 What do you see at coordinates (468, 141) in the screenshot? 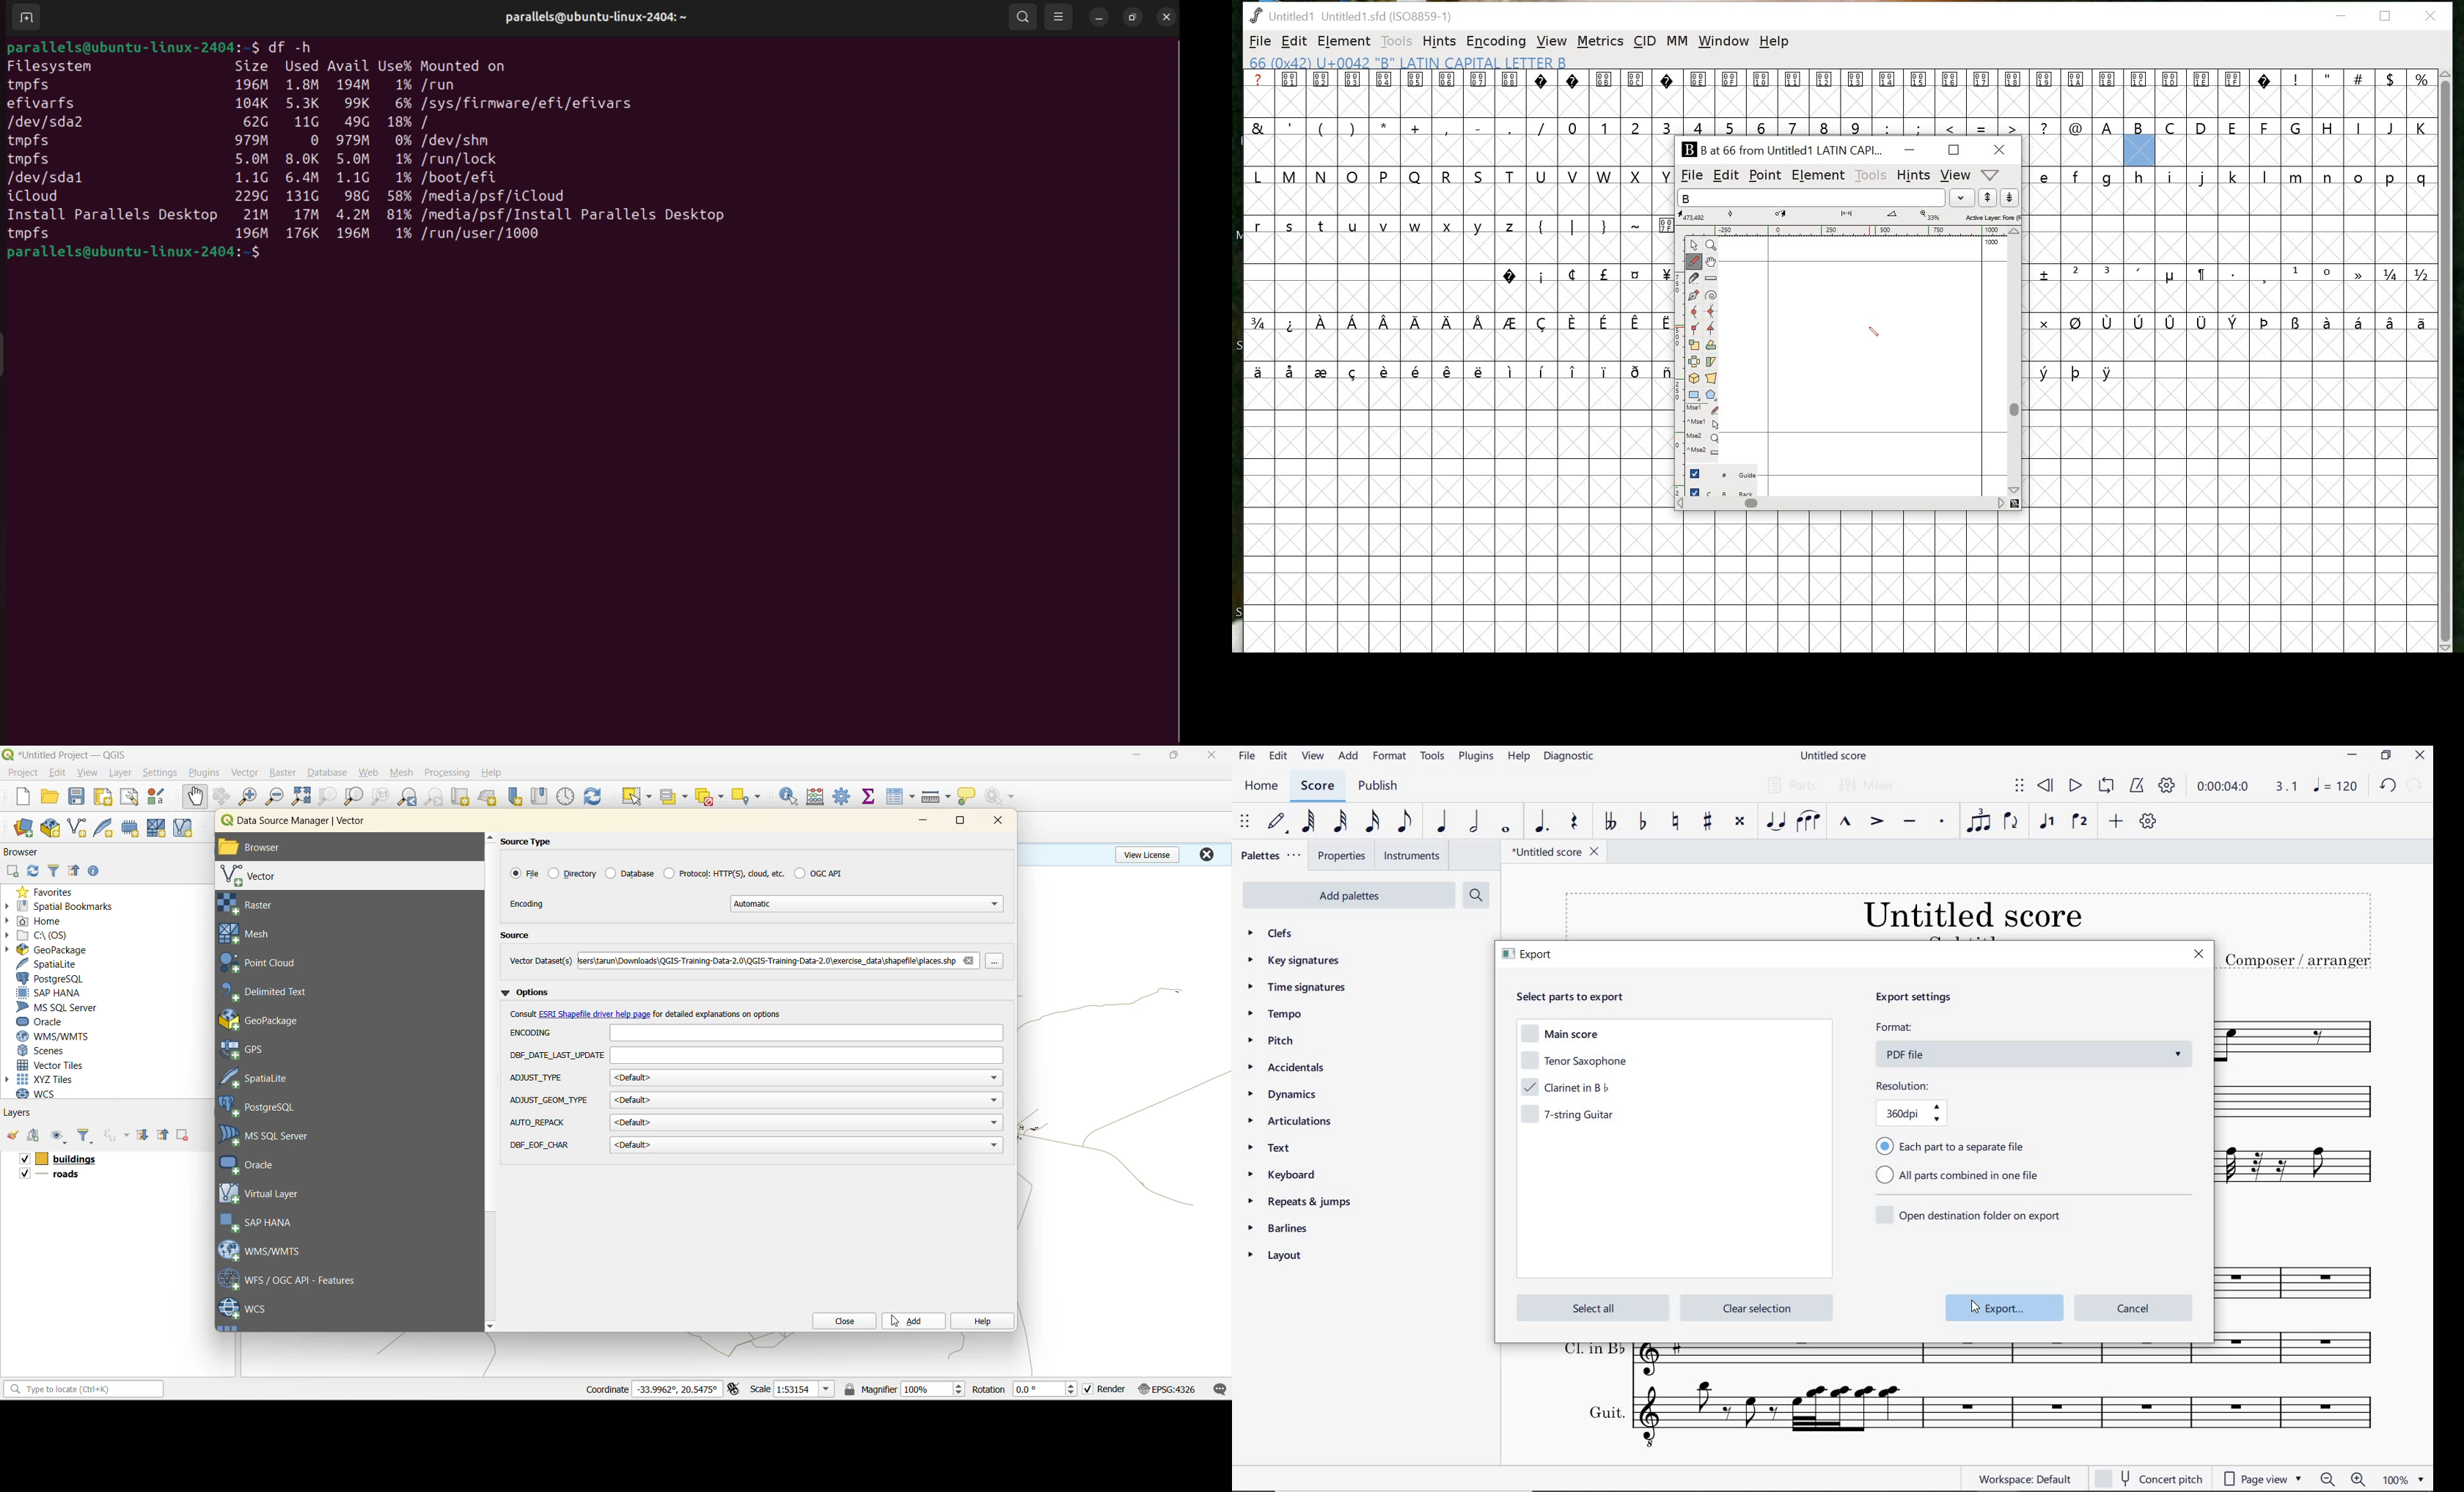
I see `/dev/ shm` at bounding box center [468, 141].